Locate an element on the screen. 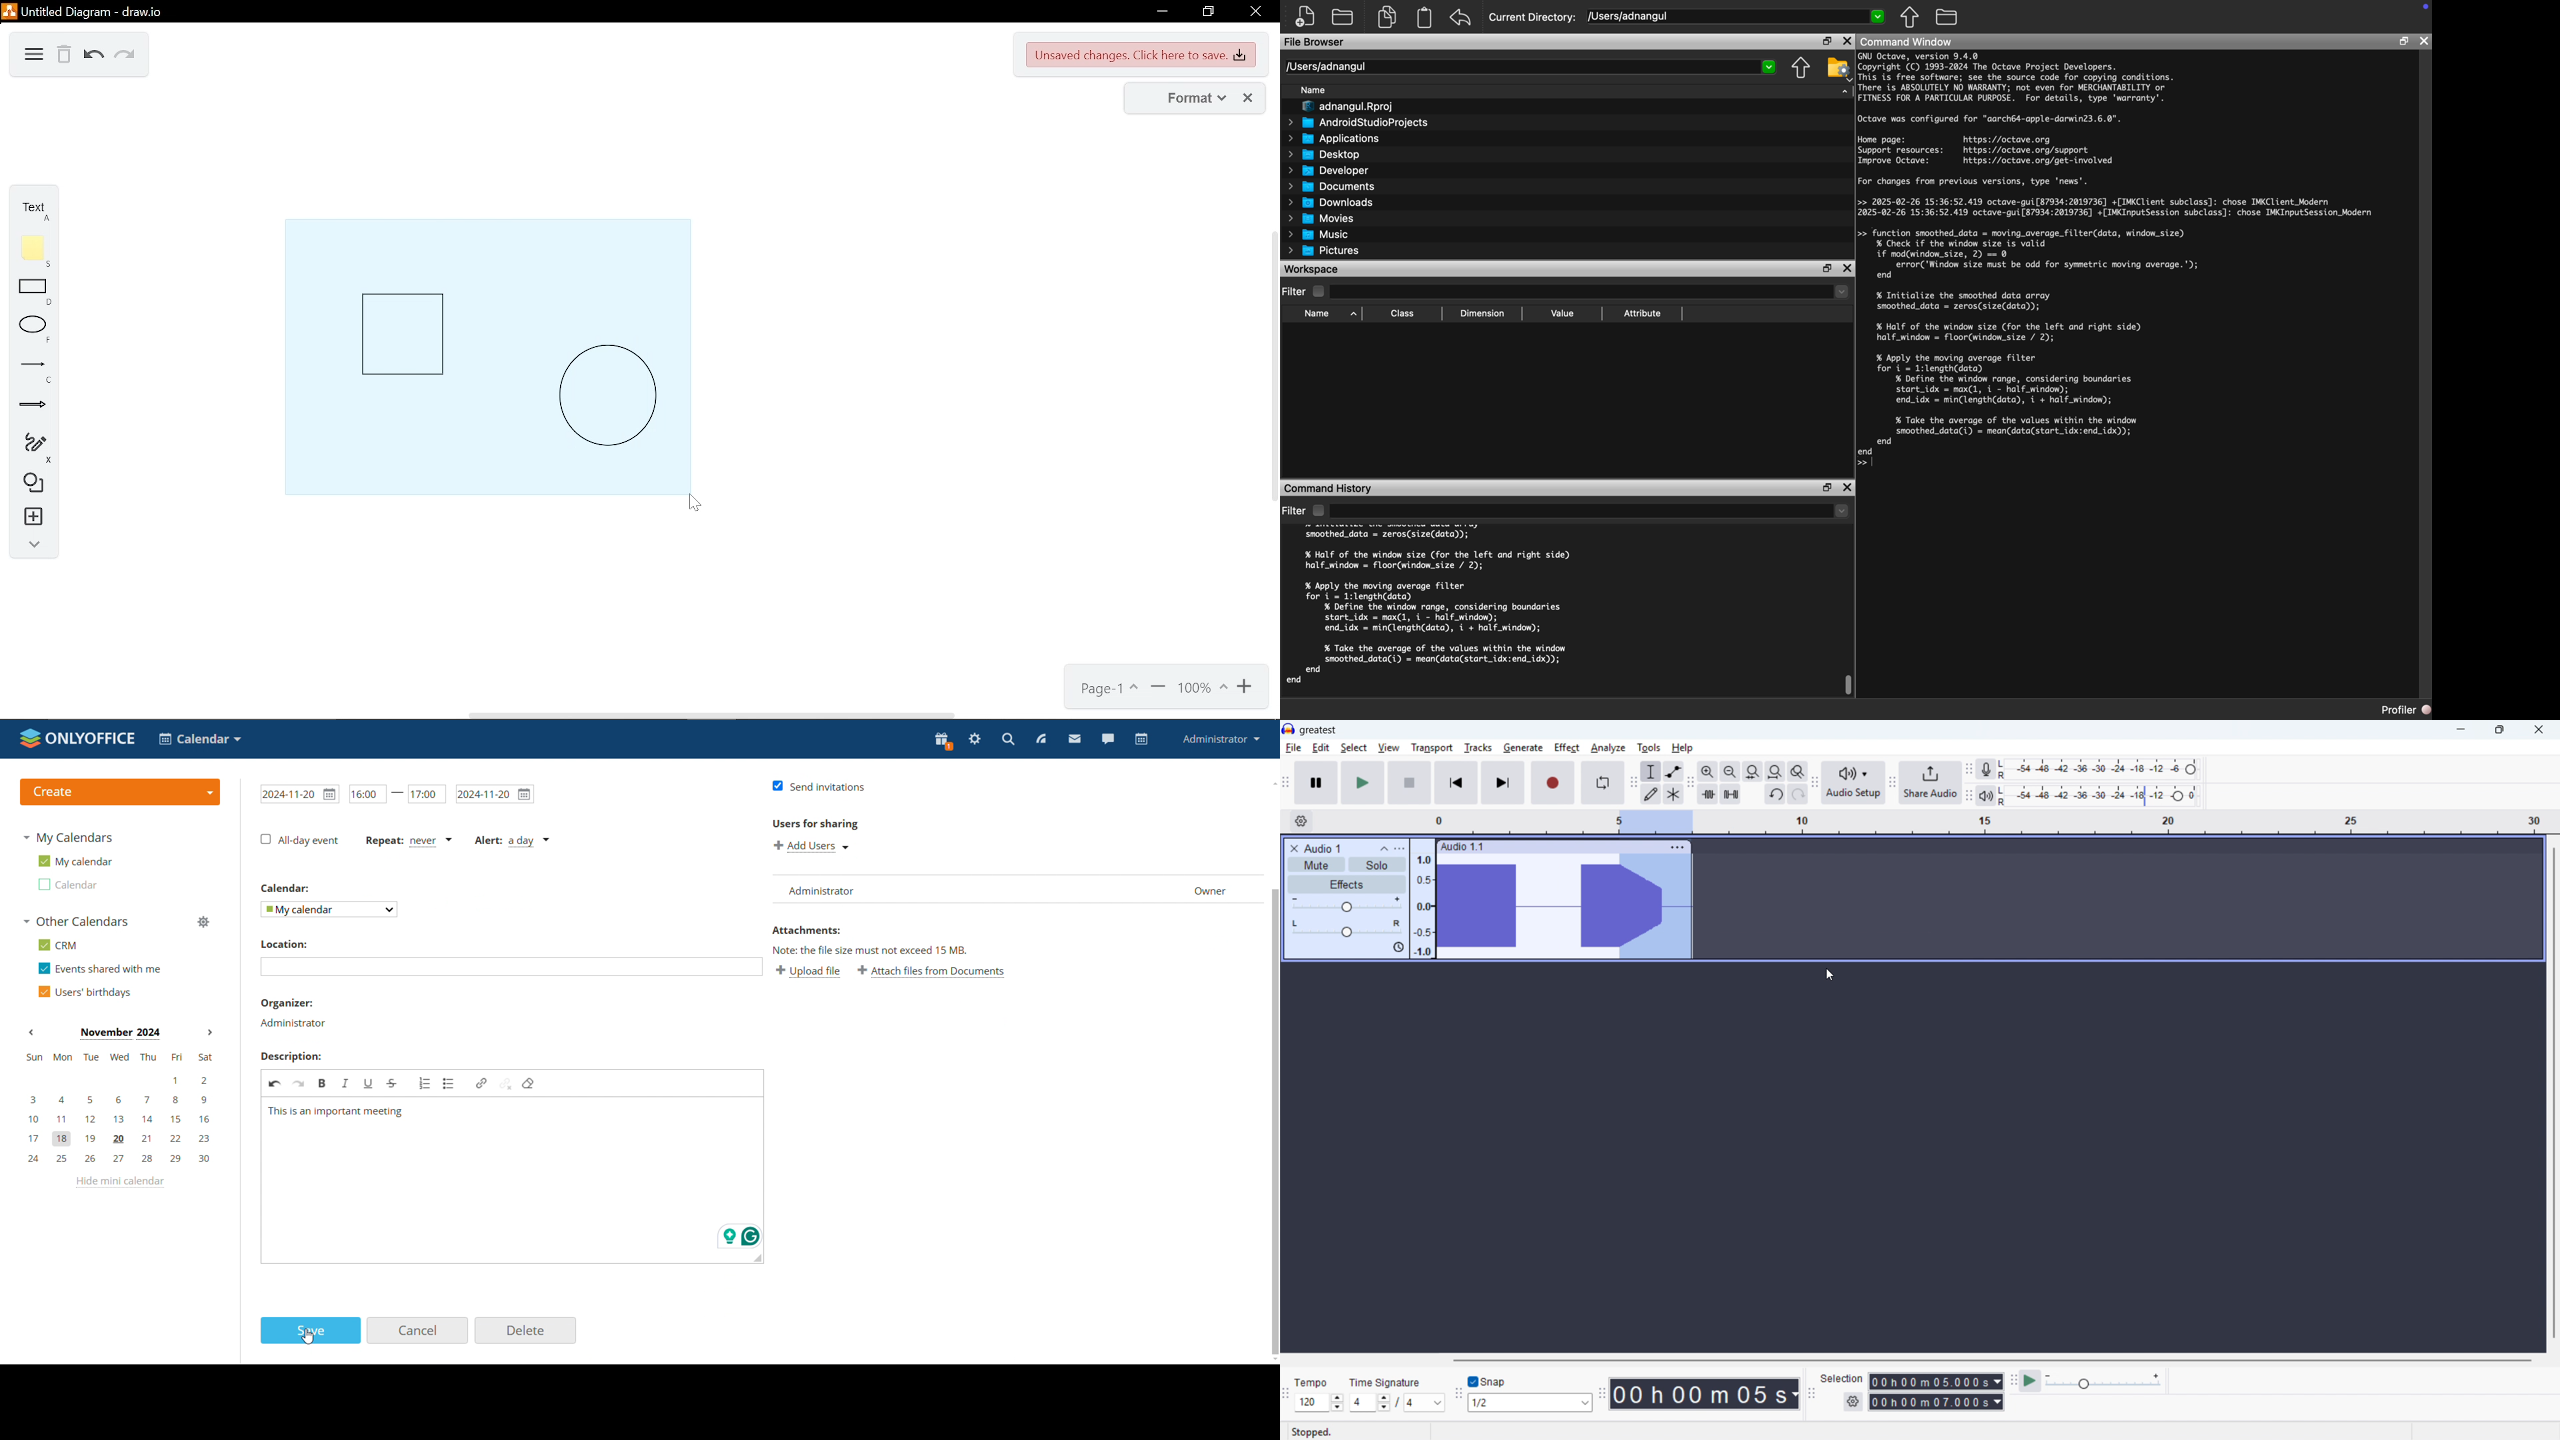 Image resolution: width=2576 pixels, height=1456 pixels. Workspace is located at coordinates (1312, 270).